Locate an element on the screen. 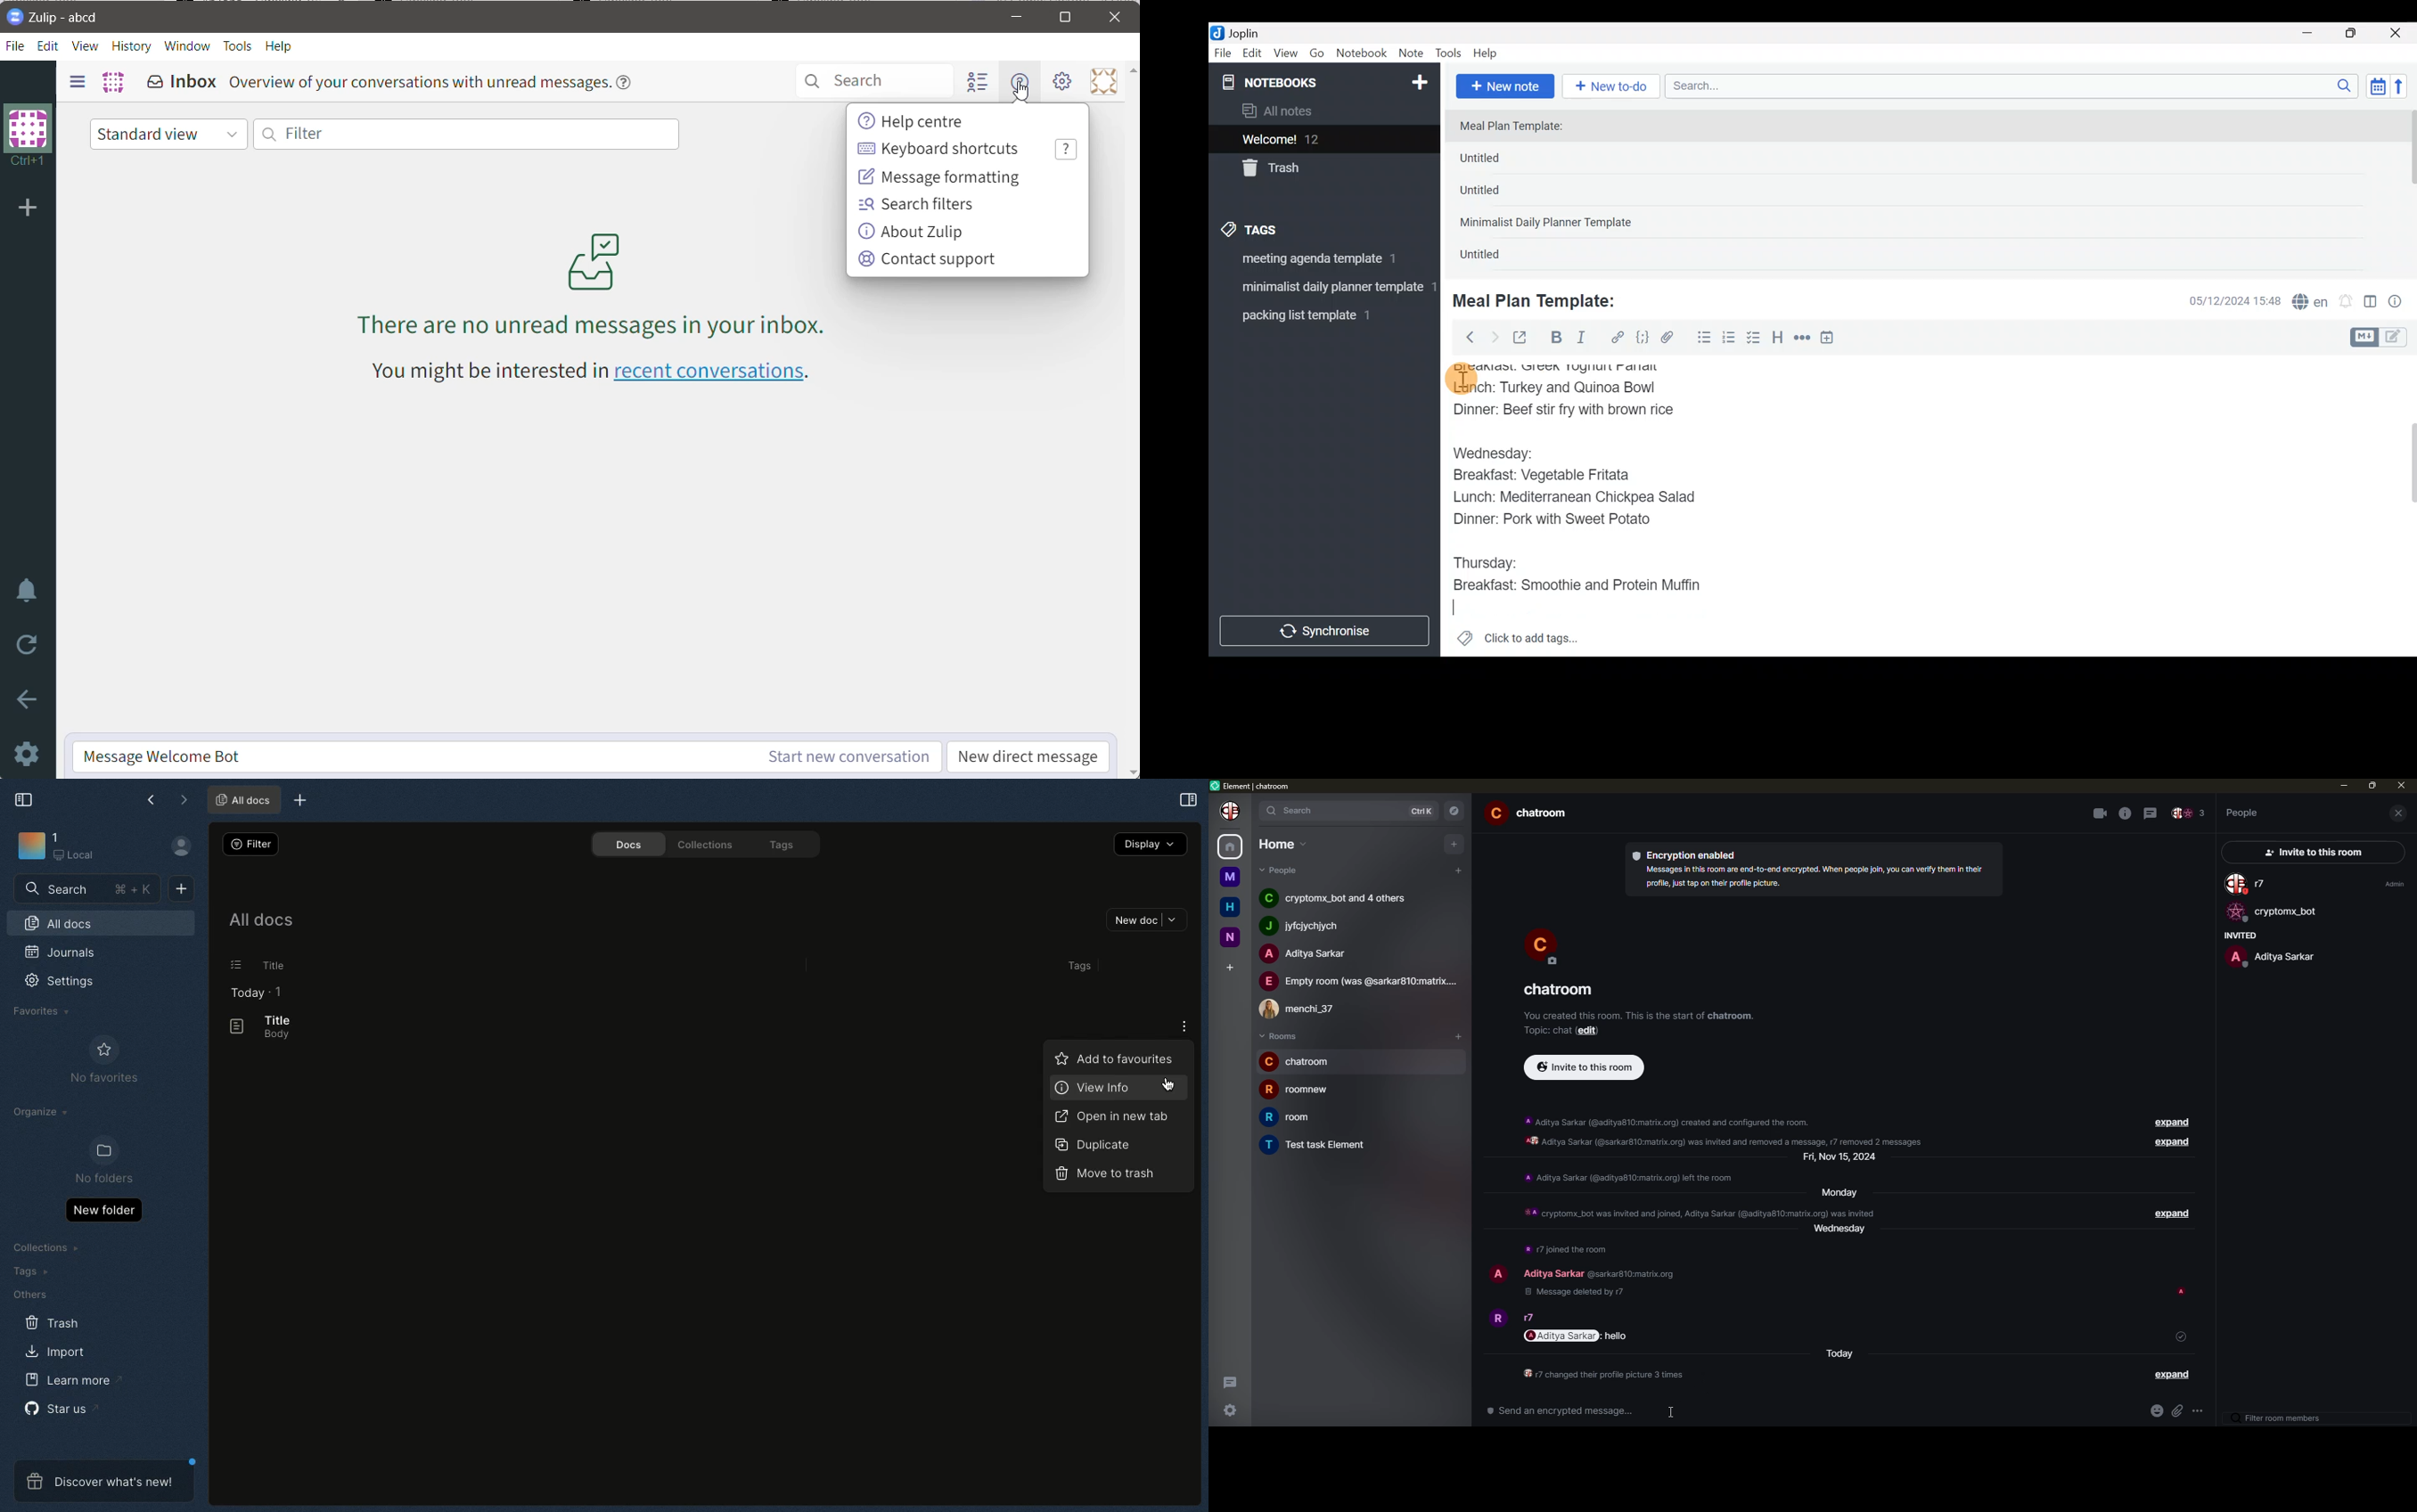 The image size is (2436, 1512). info is located at coordinates (1567, 1249).